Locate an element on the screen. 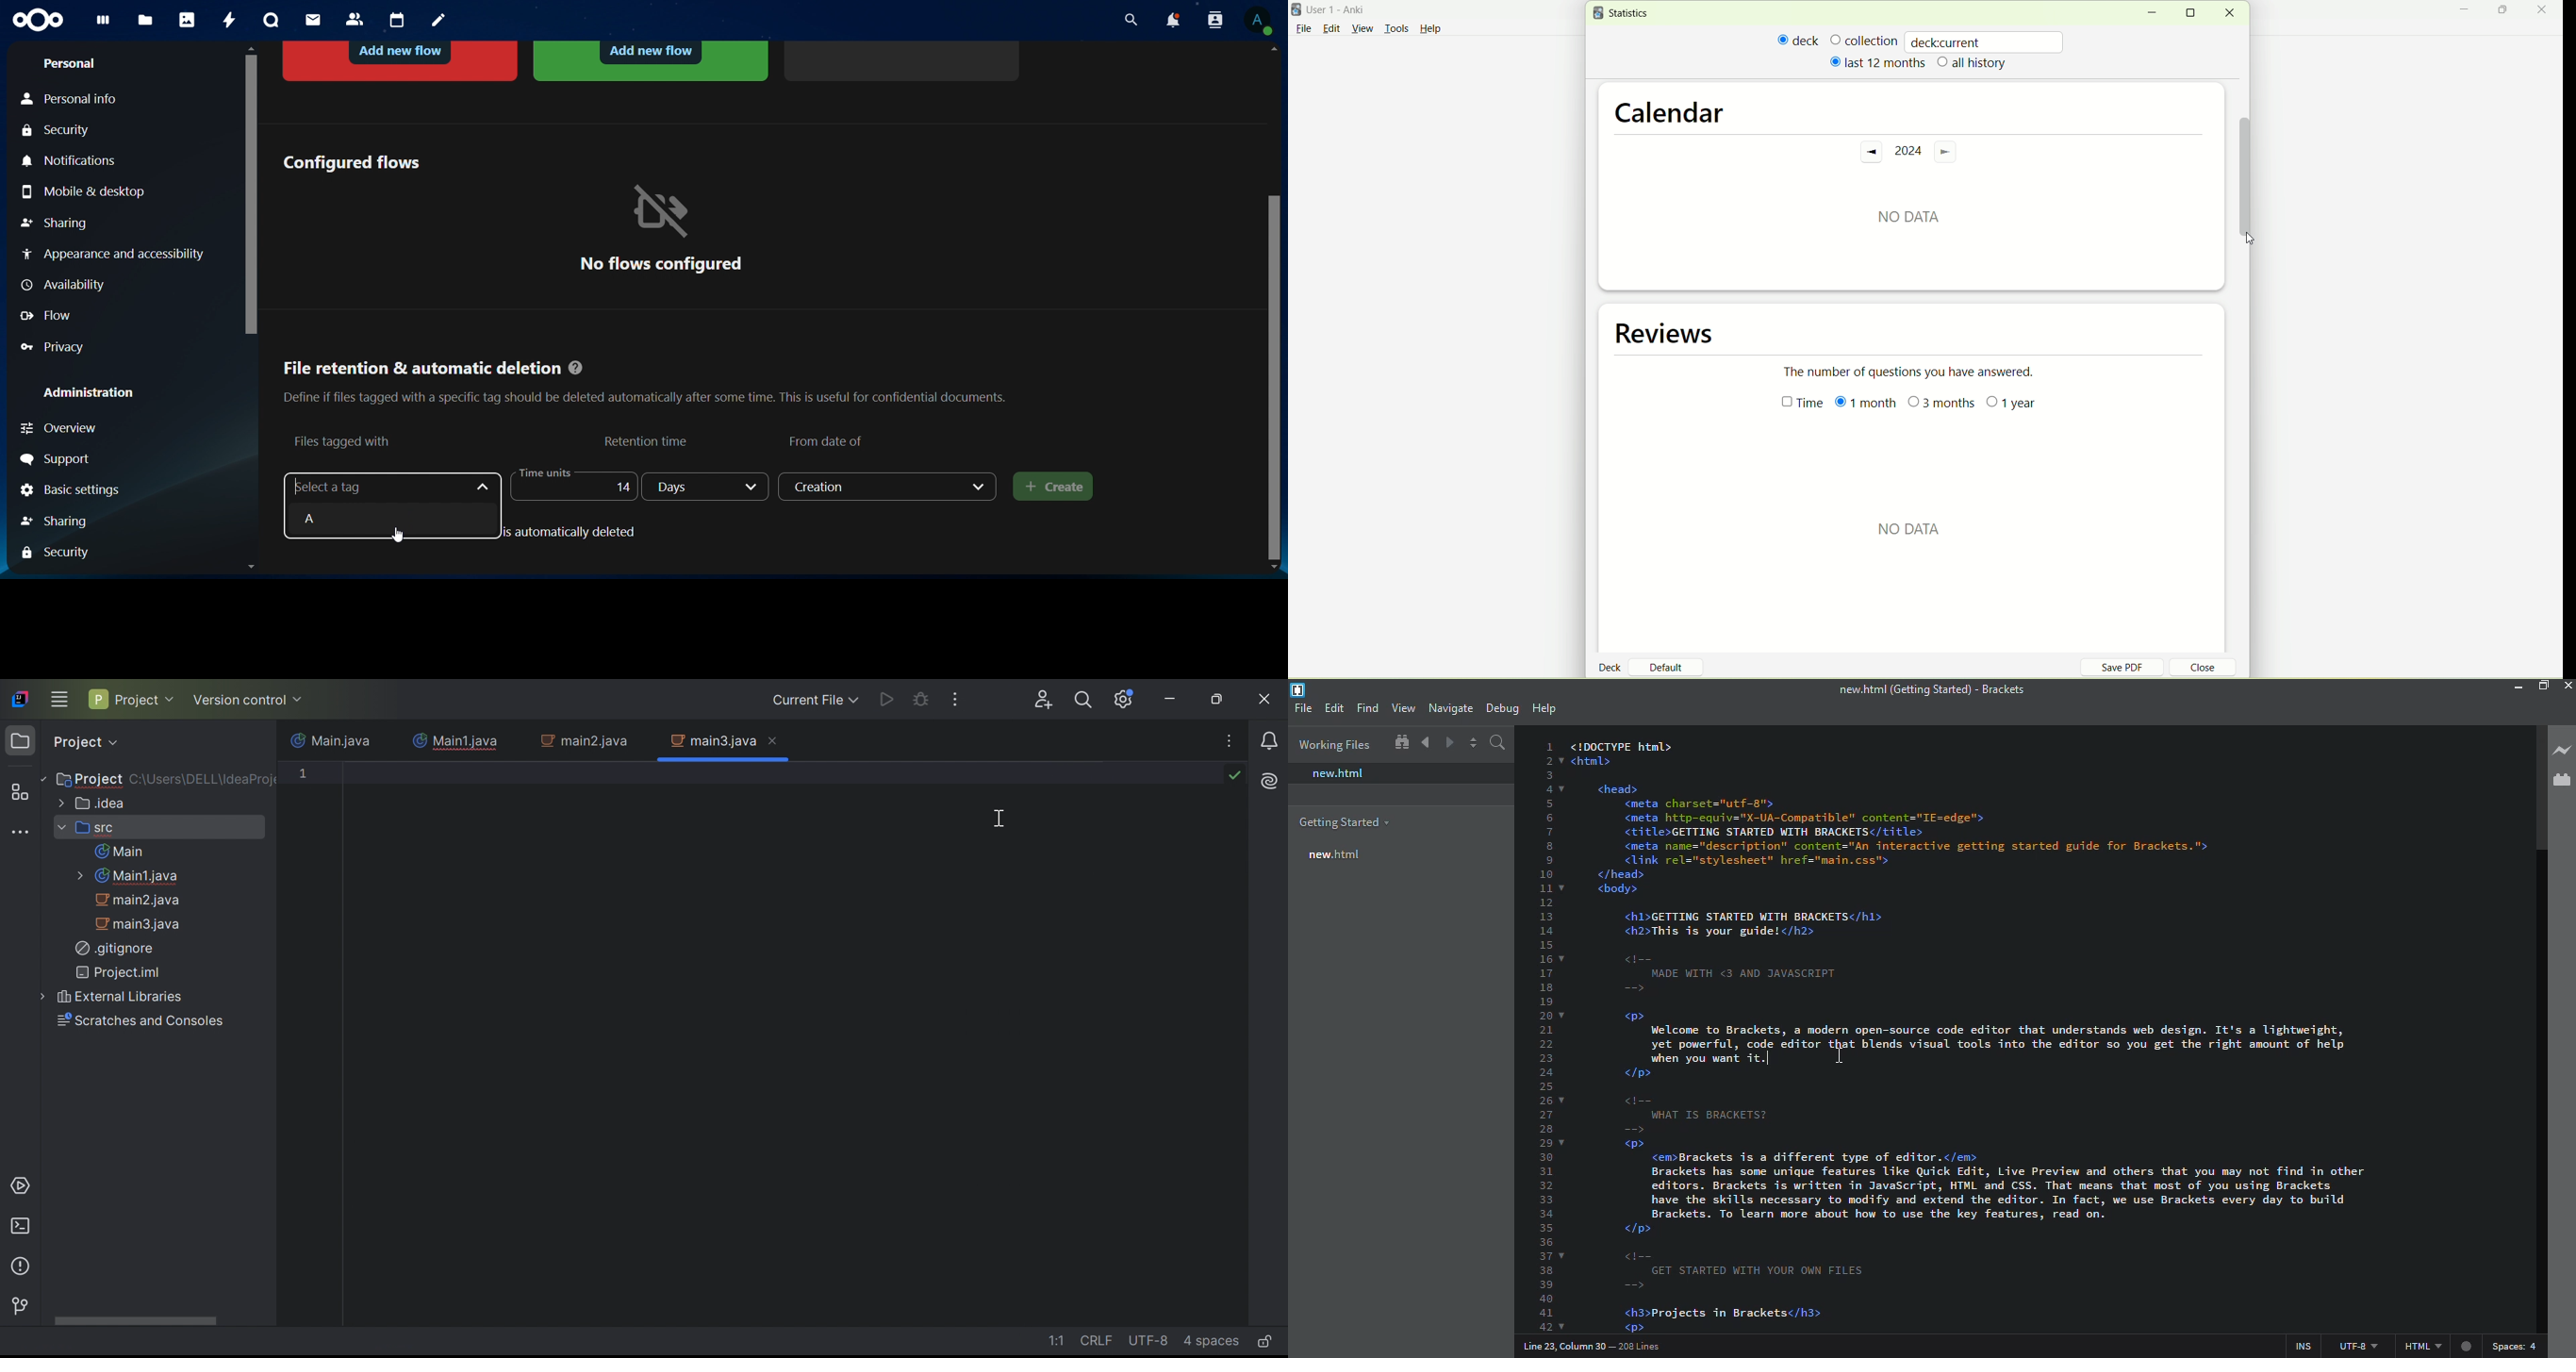  edit is located at coordinates (1336, 708).